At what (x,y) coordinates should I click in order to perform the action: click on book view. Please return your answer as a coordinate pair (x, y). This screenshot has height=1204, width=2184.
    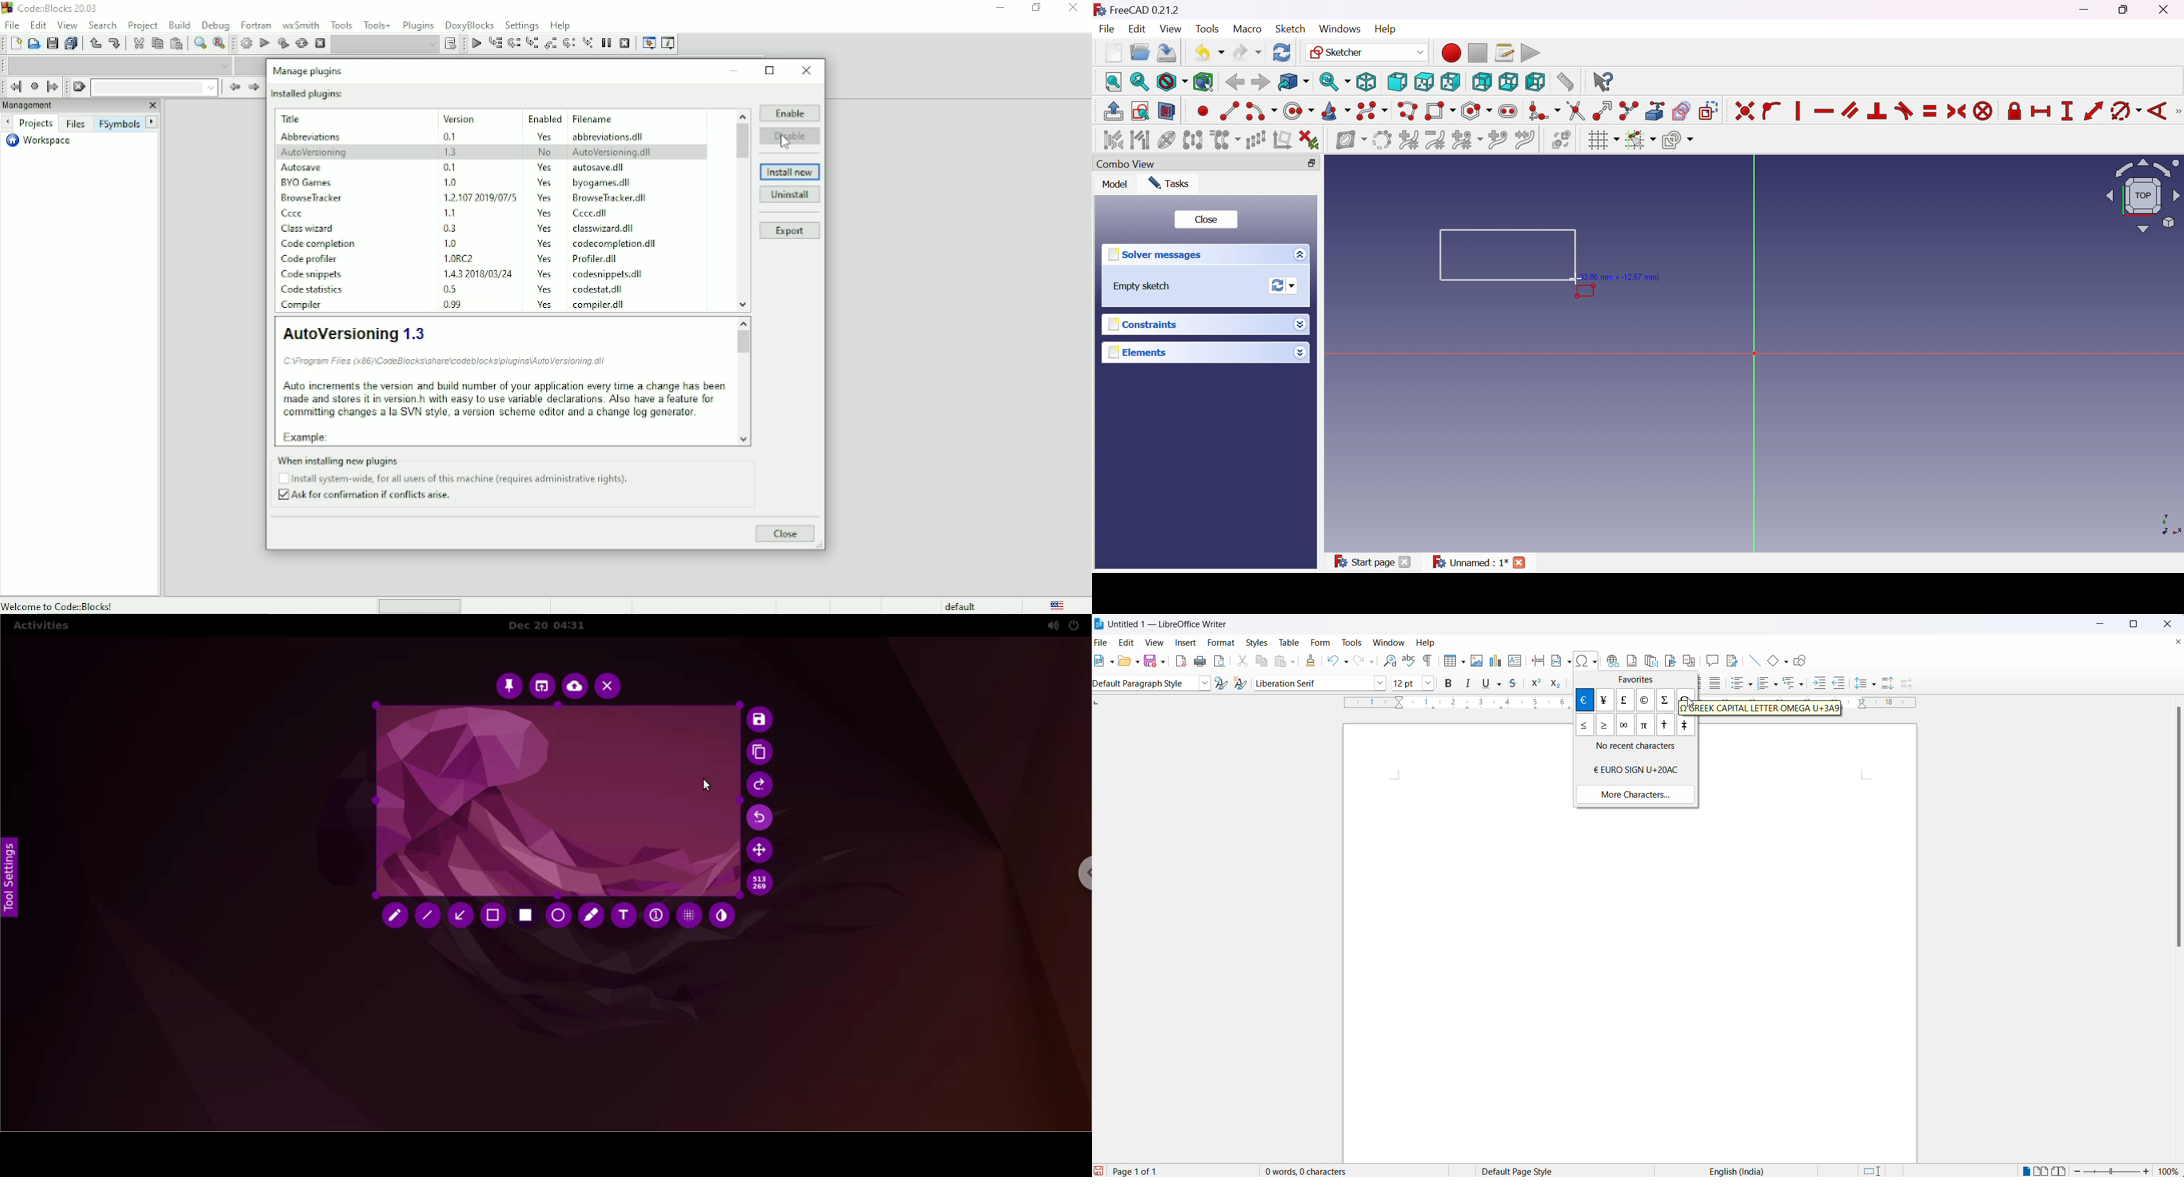
    Looking at the image, I should click on (2062, 1171).